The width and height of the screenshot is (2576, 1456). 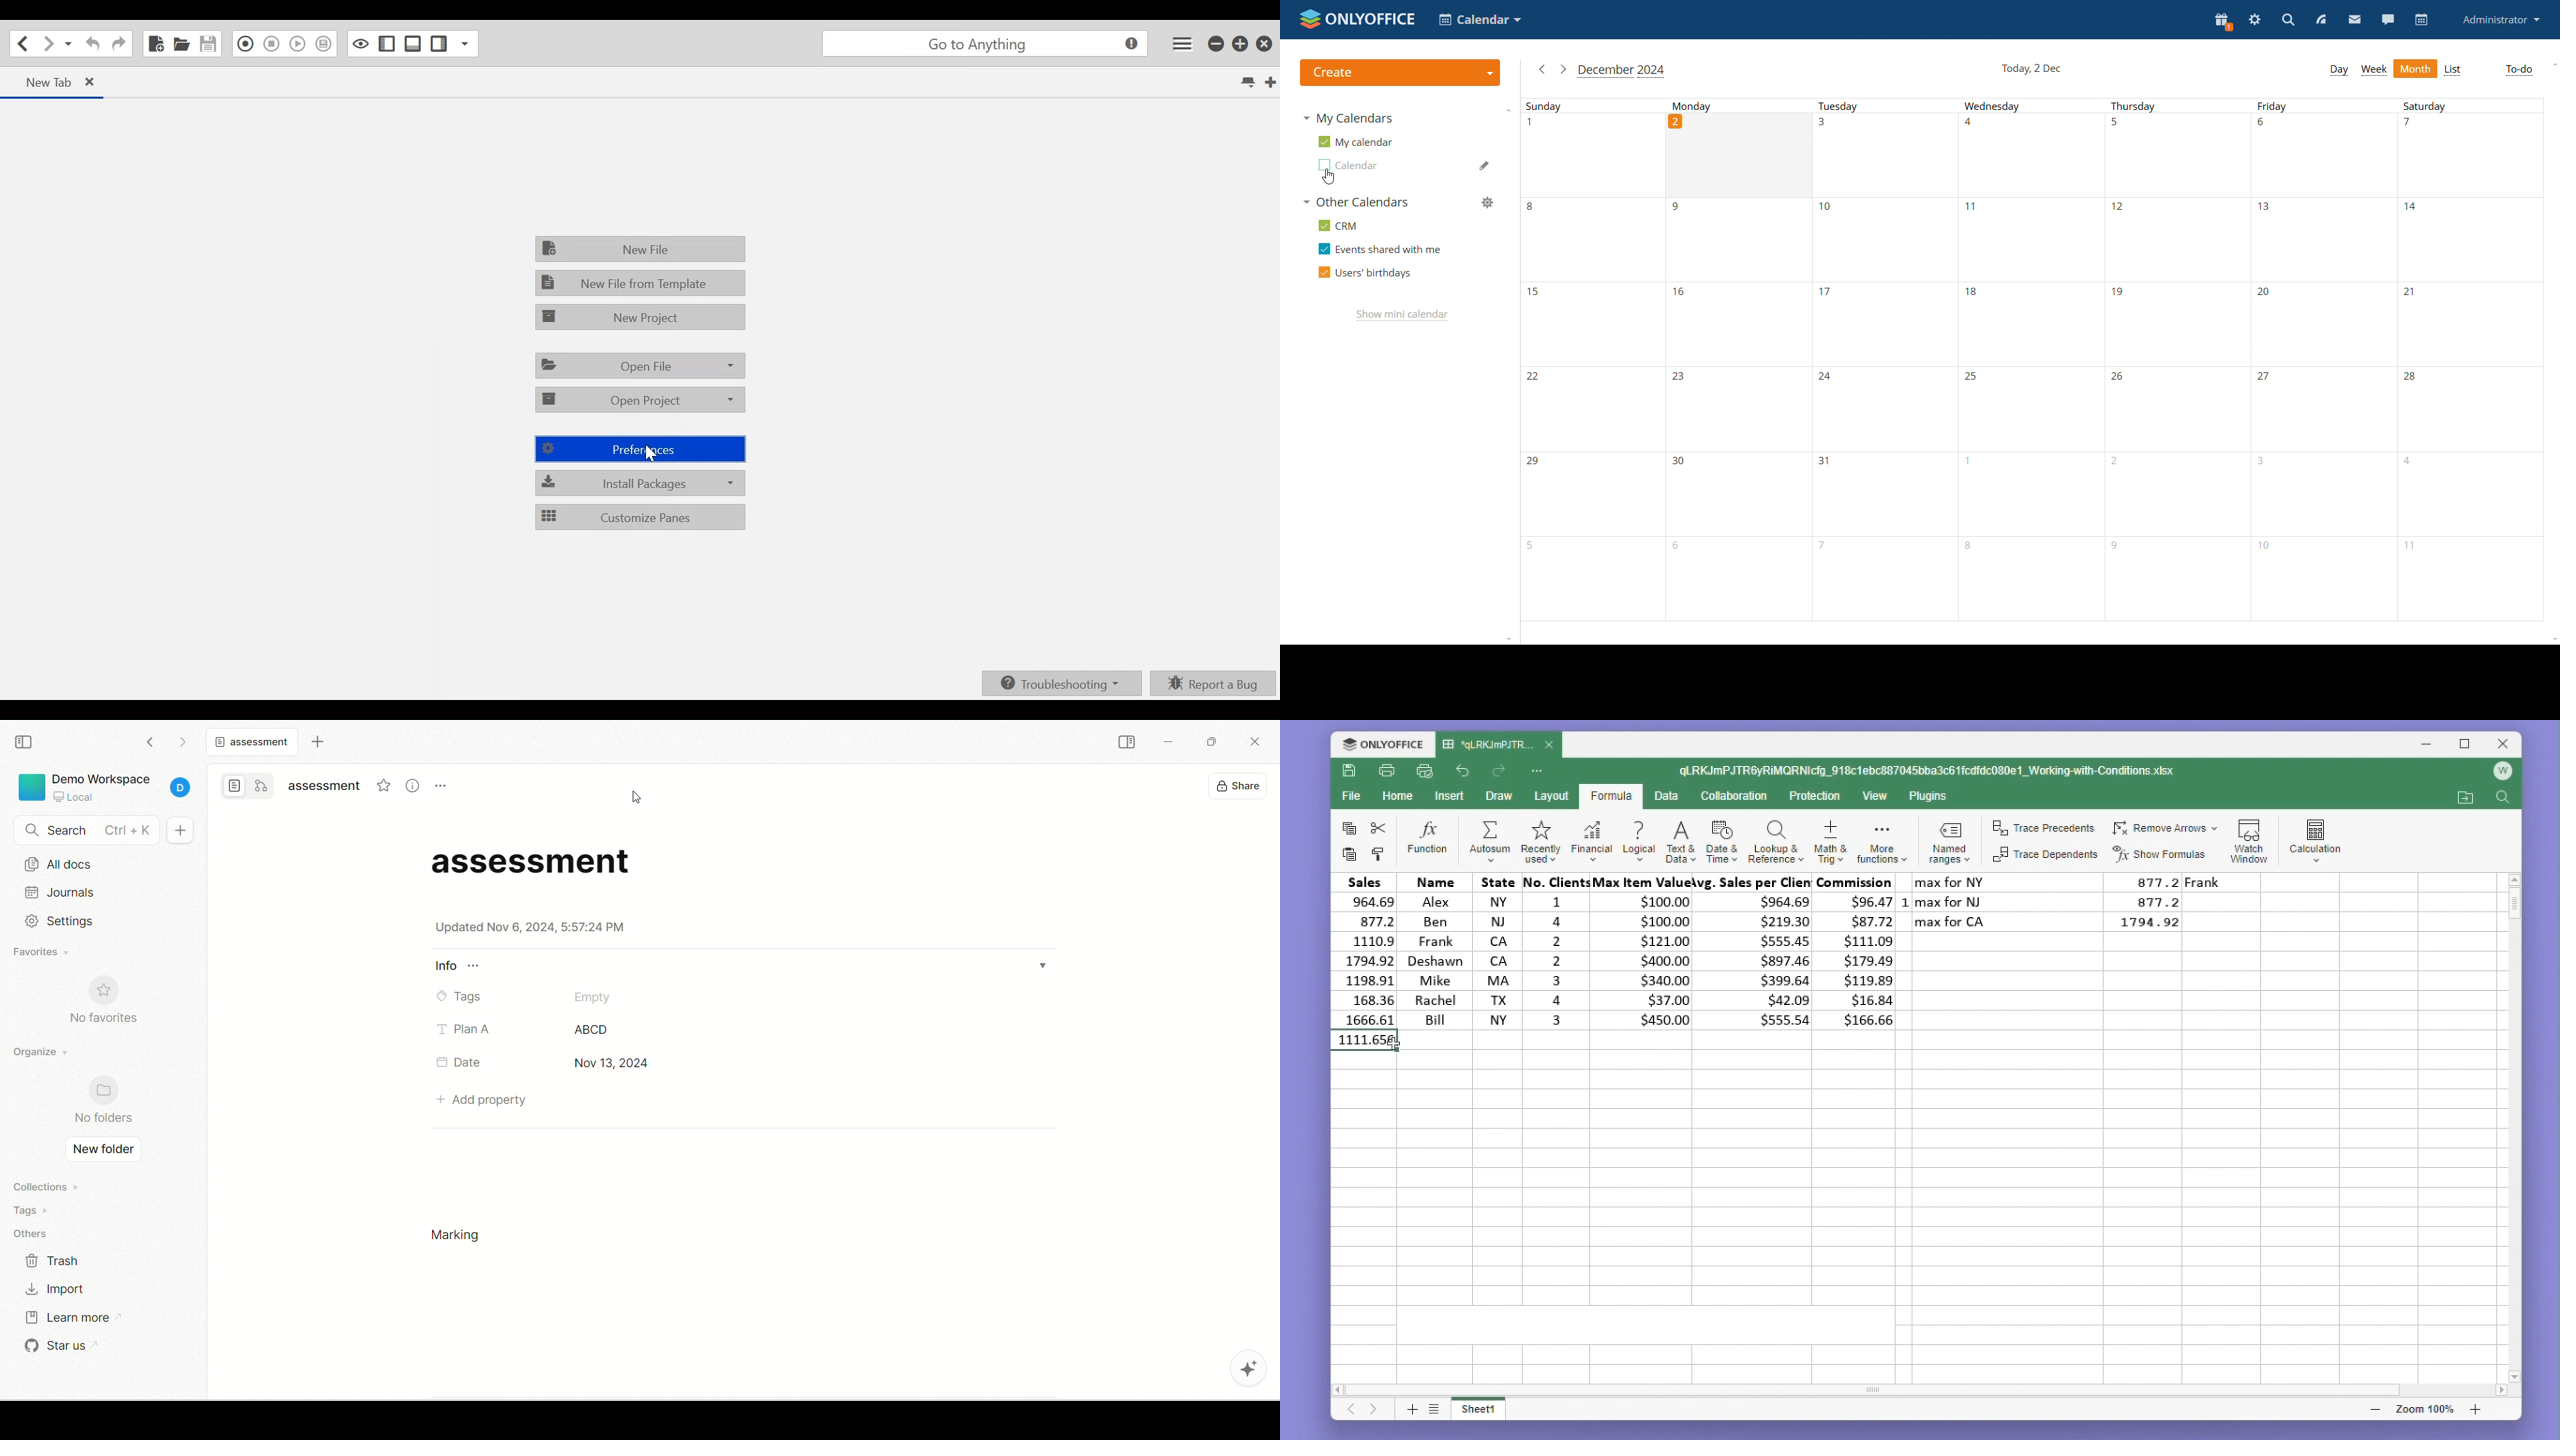 What do you see at coordinates (1446, 796) in the screenshot?
I see `Insert` at bounding box center [1446, 796].